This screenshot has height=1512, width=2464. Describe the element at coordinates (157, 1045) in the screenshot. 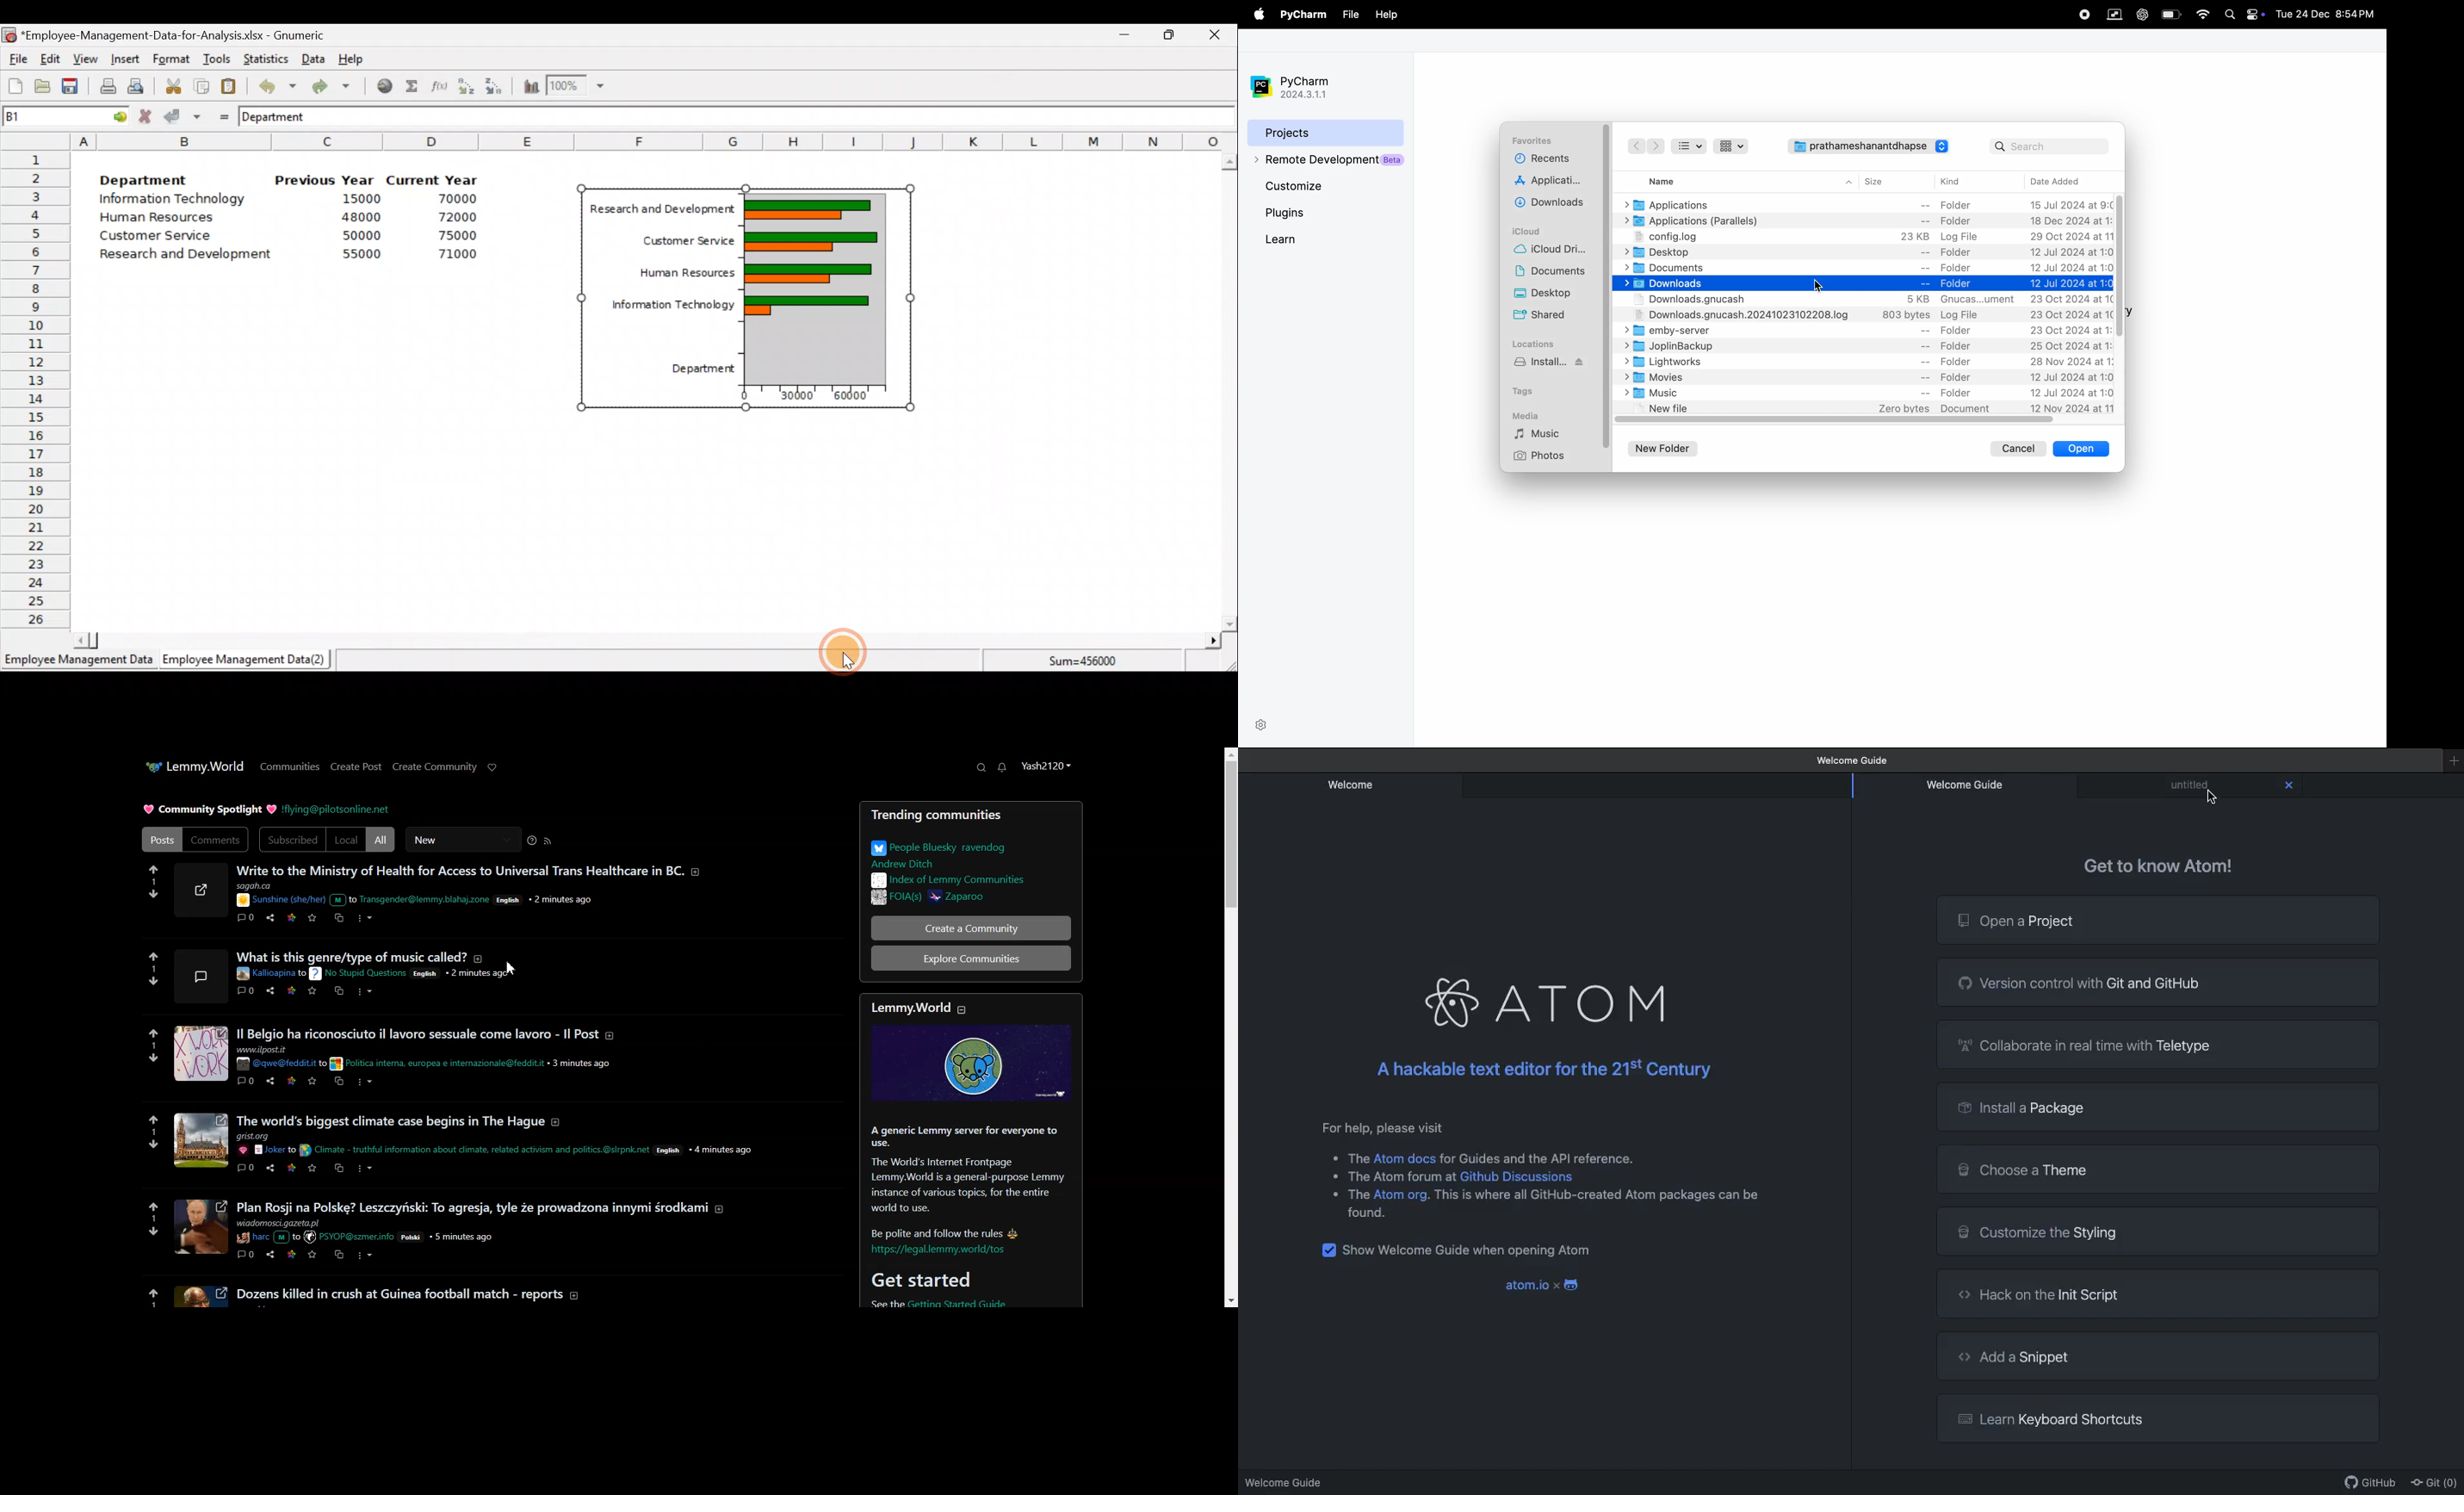

I see `33` at that location.